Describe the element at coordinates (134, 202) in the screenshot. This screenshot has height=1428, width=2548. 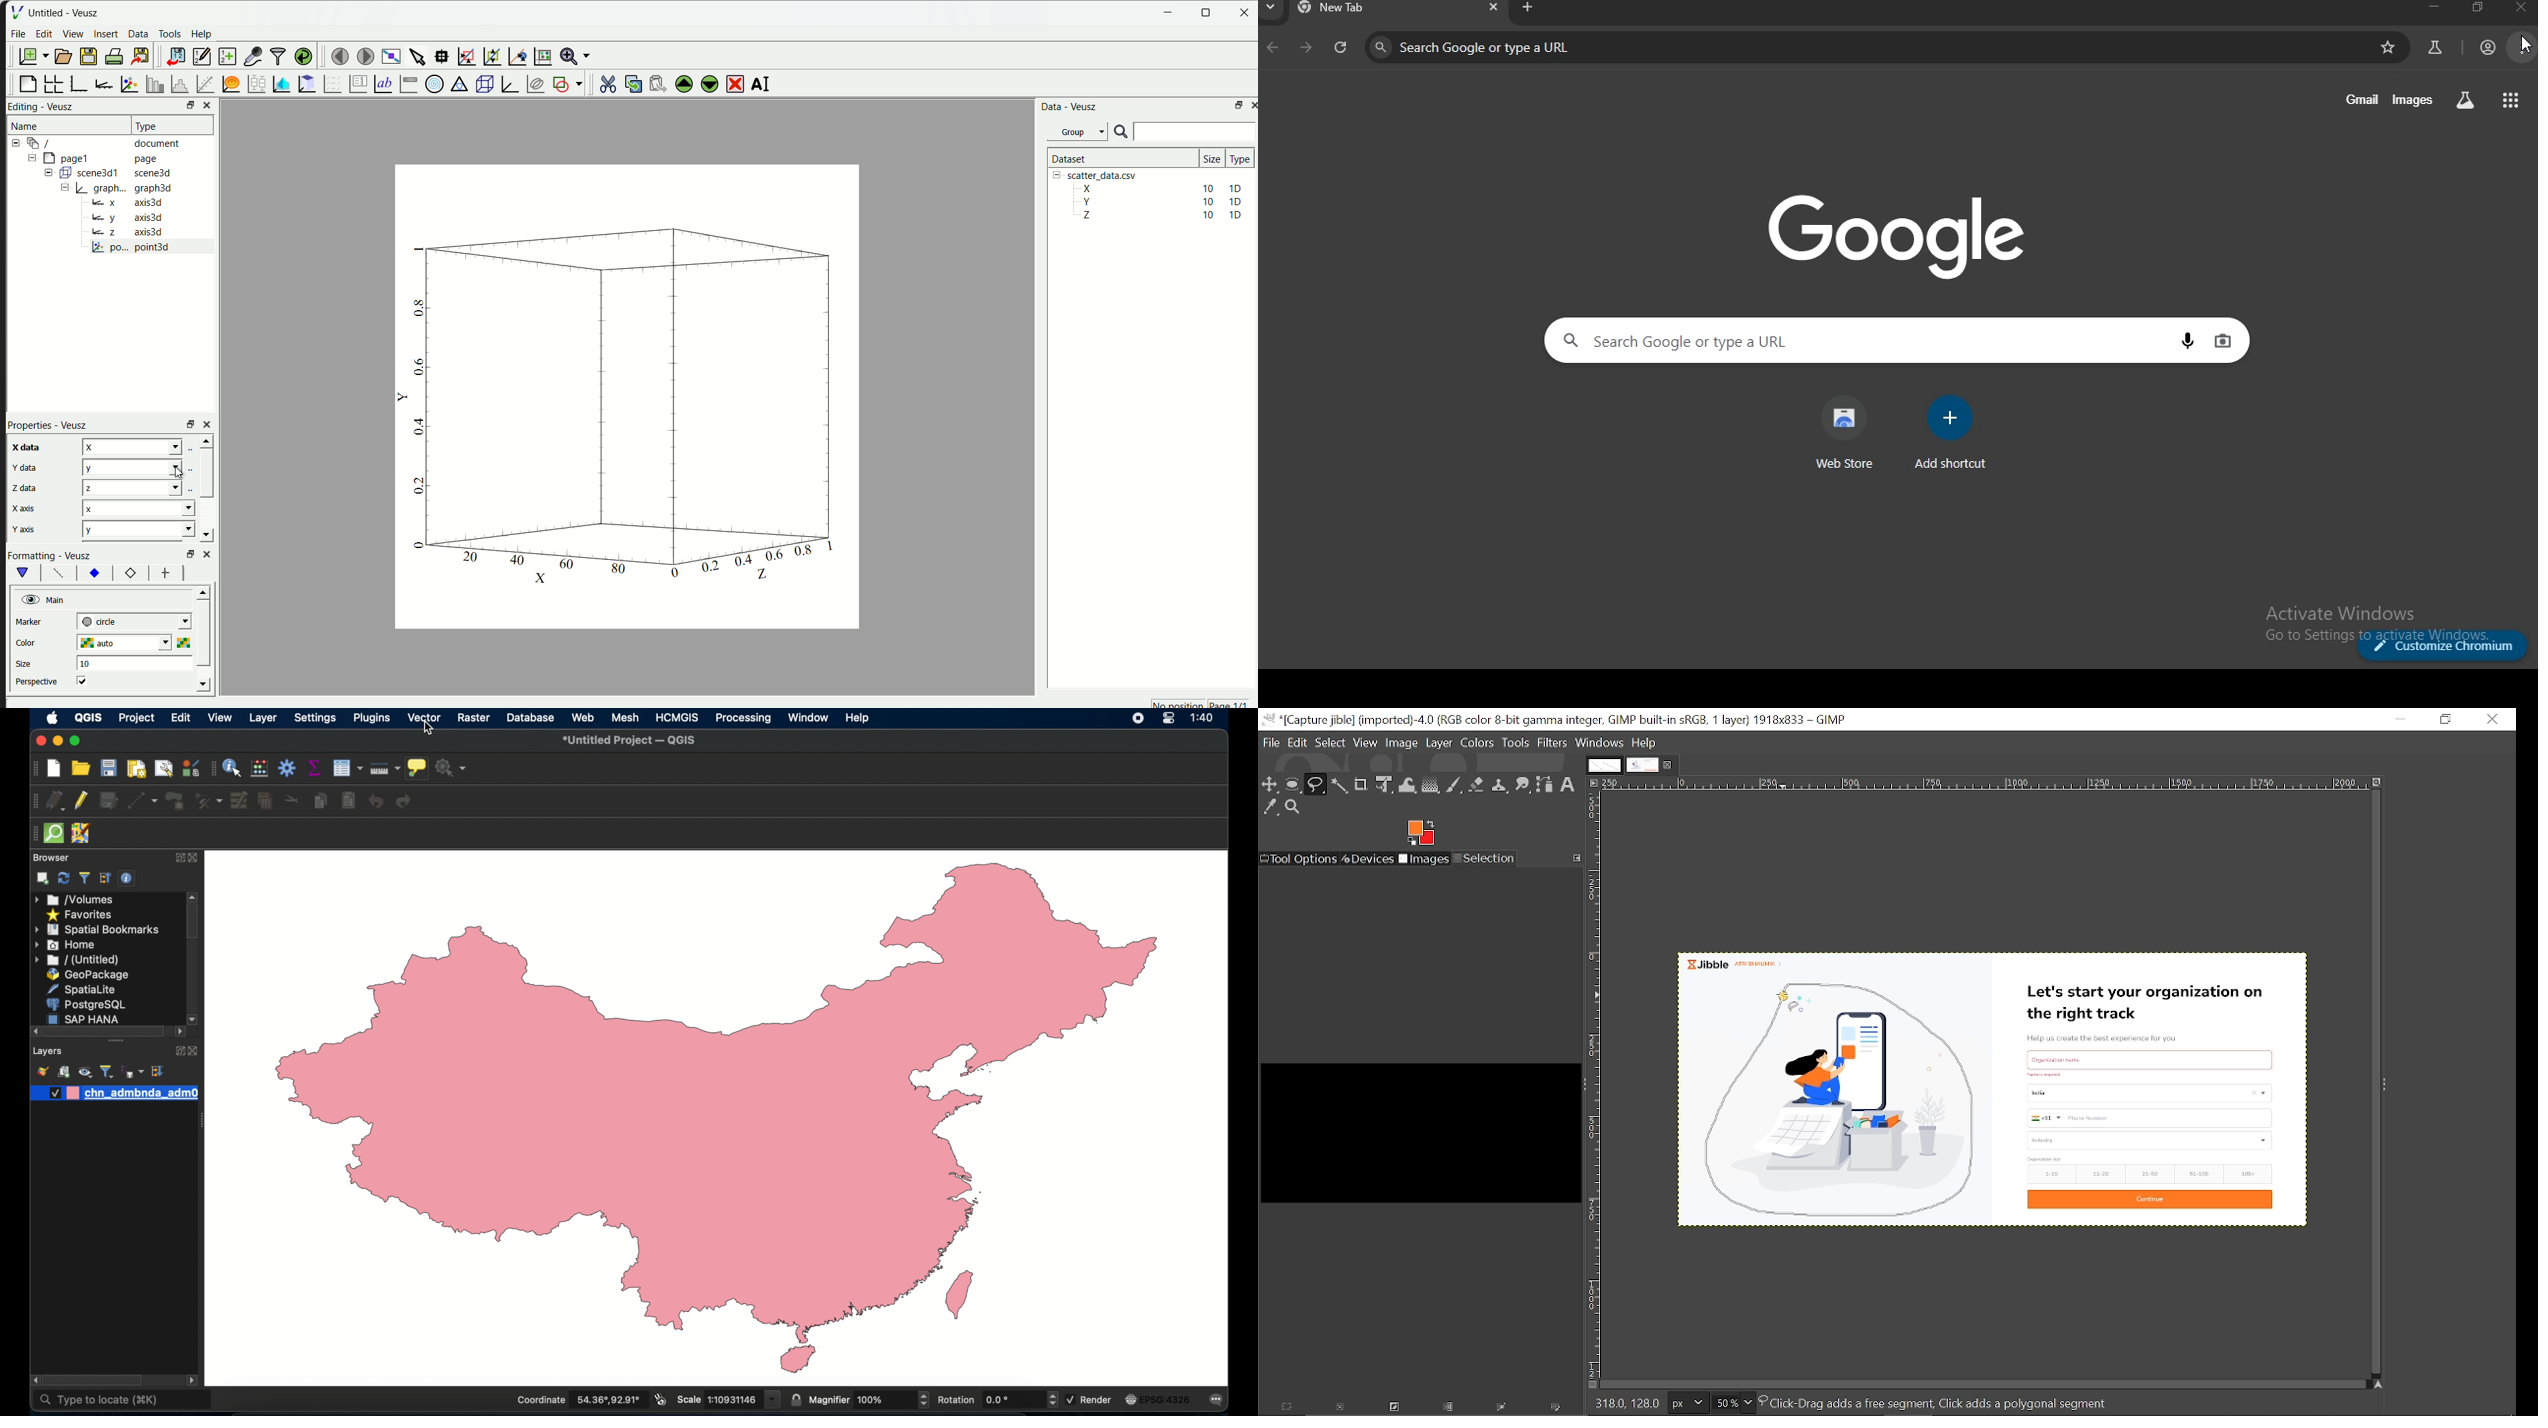
I see `= x axis3d` at that location.